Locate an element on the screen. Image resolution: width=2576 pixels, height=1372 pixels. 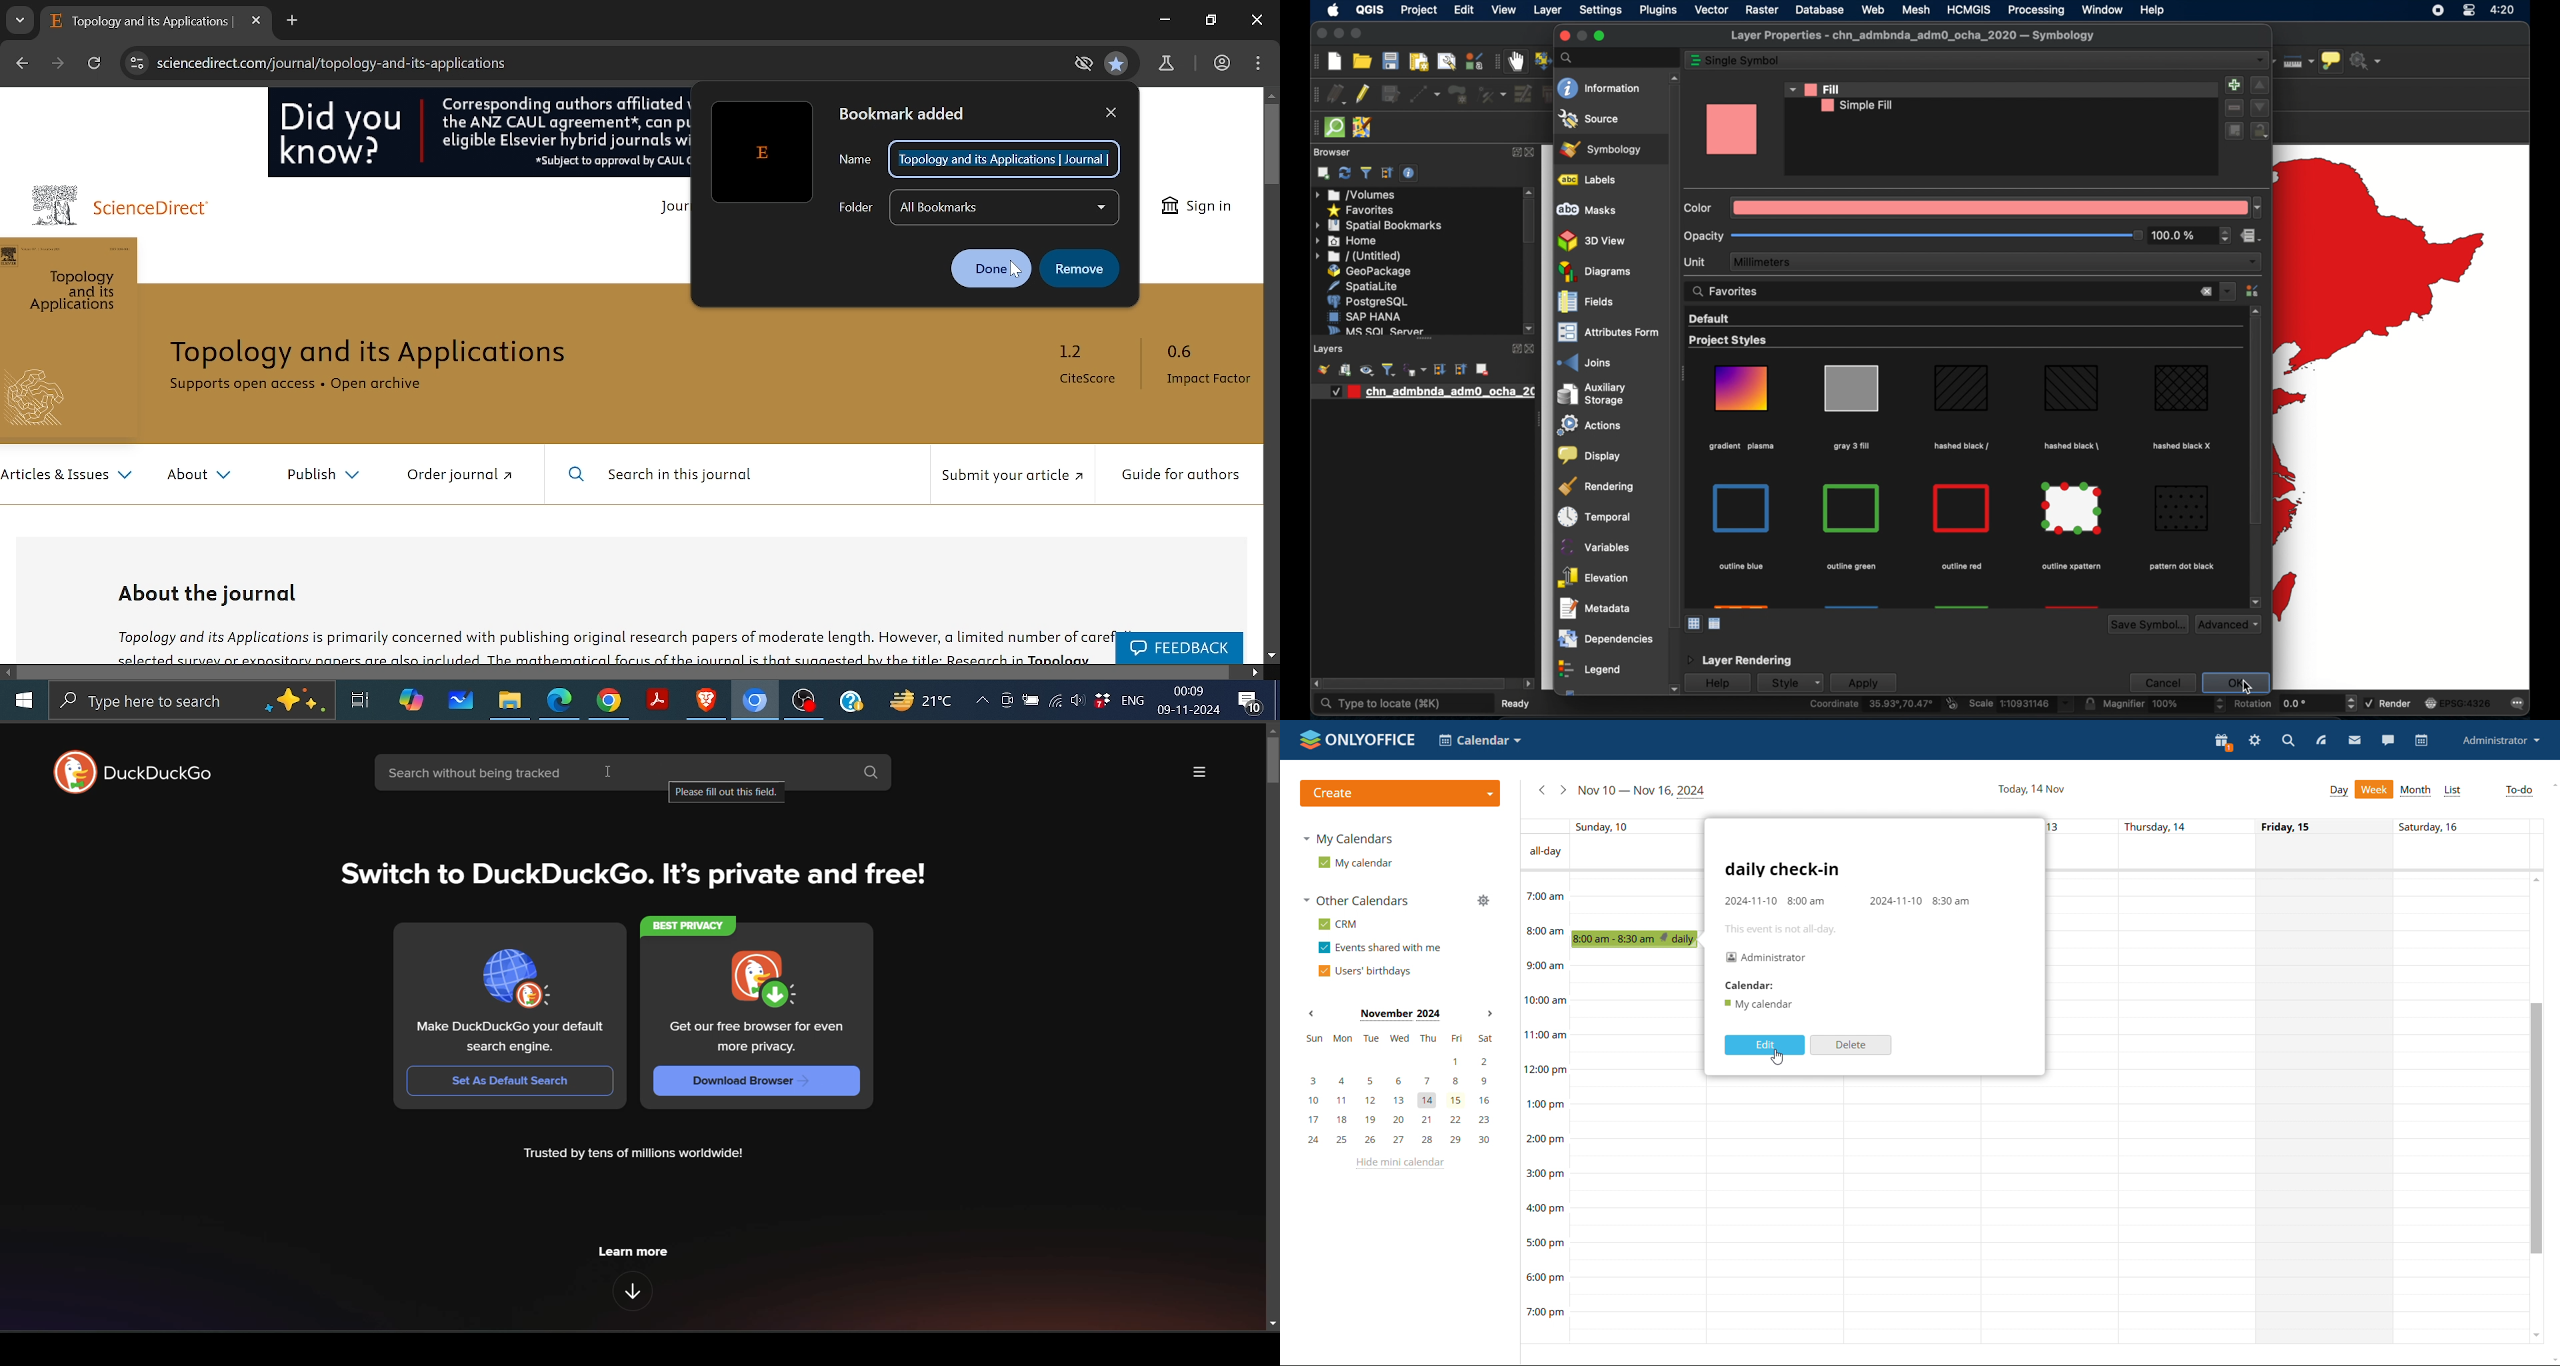
Topology and its Applications | Journal | is located at coordinates (1003, 161).